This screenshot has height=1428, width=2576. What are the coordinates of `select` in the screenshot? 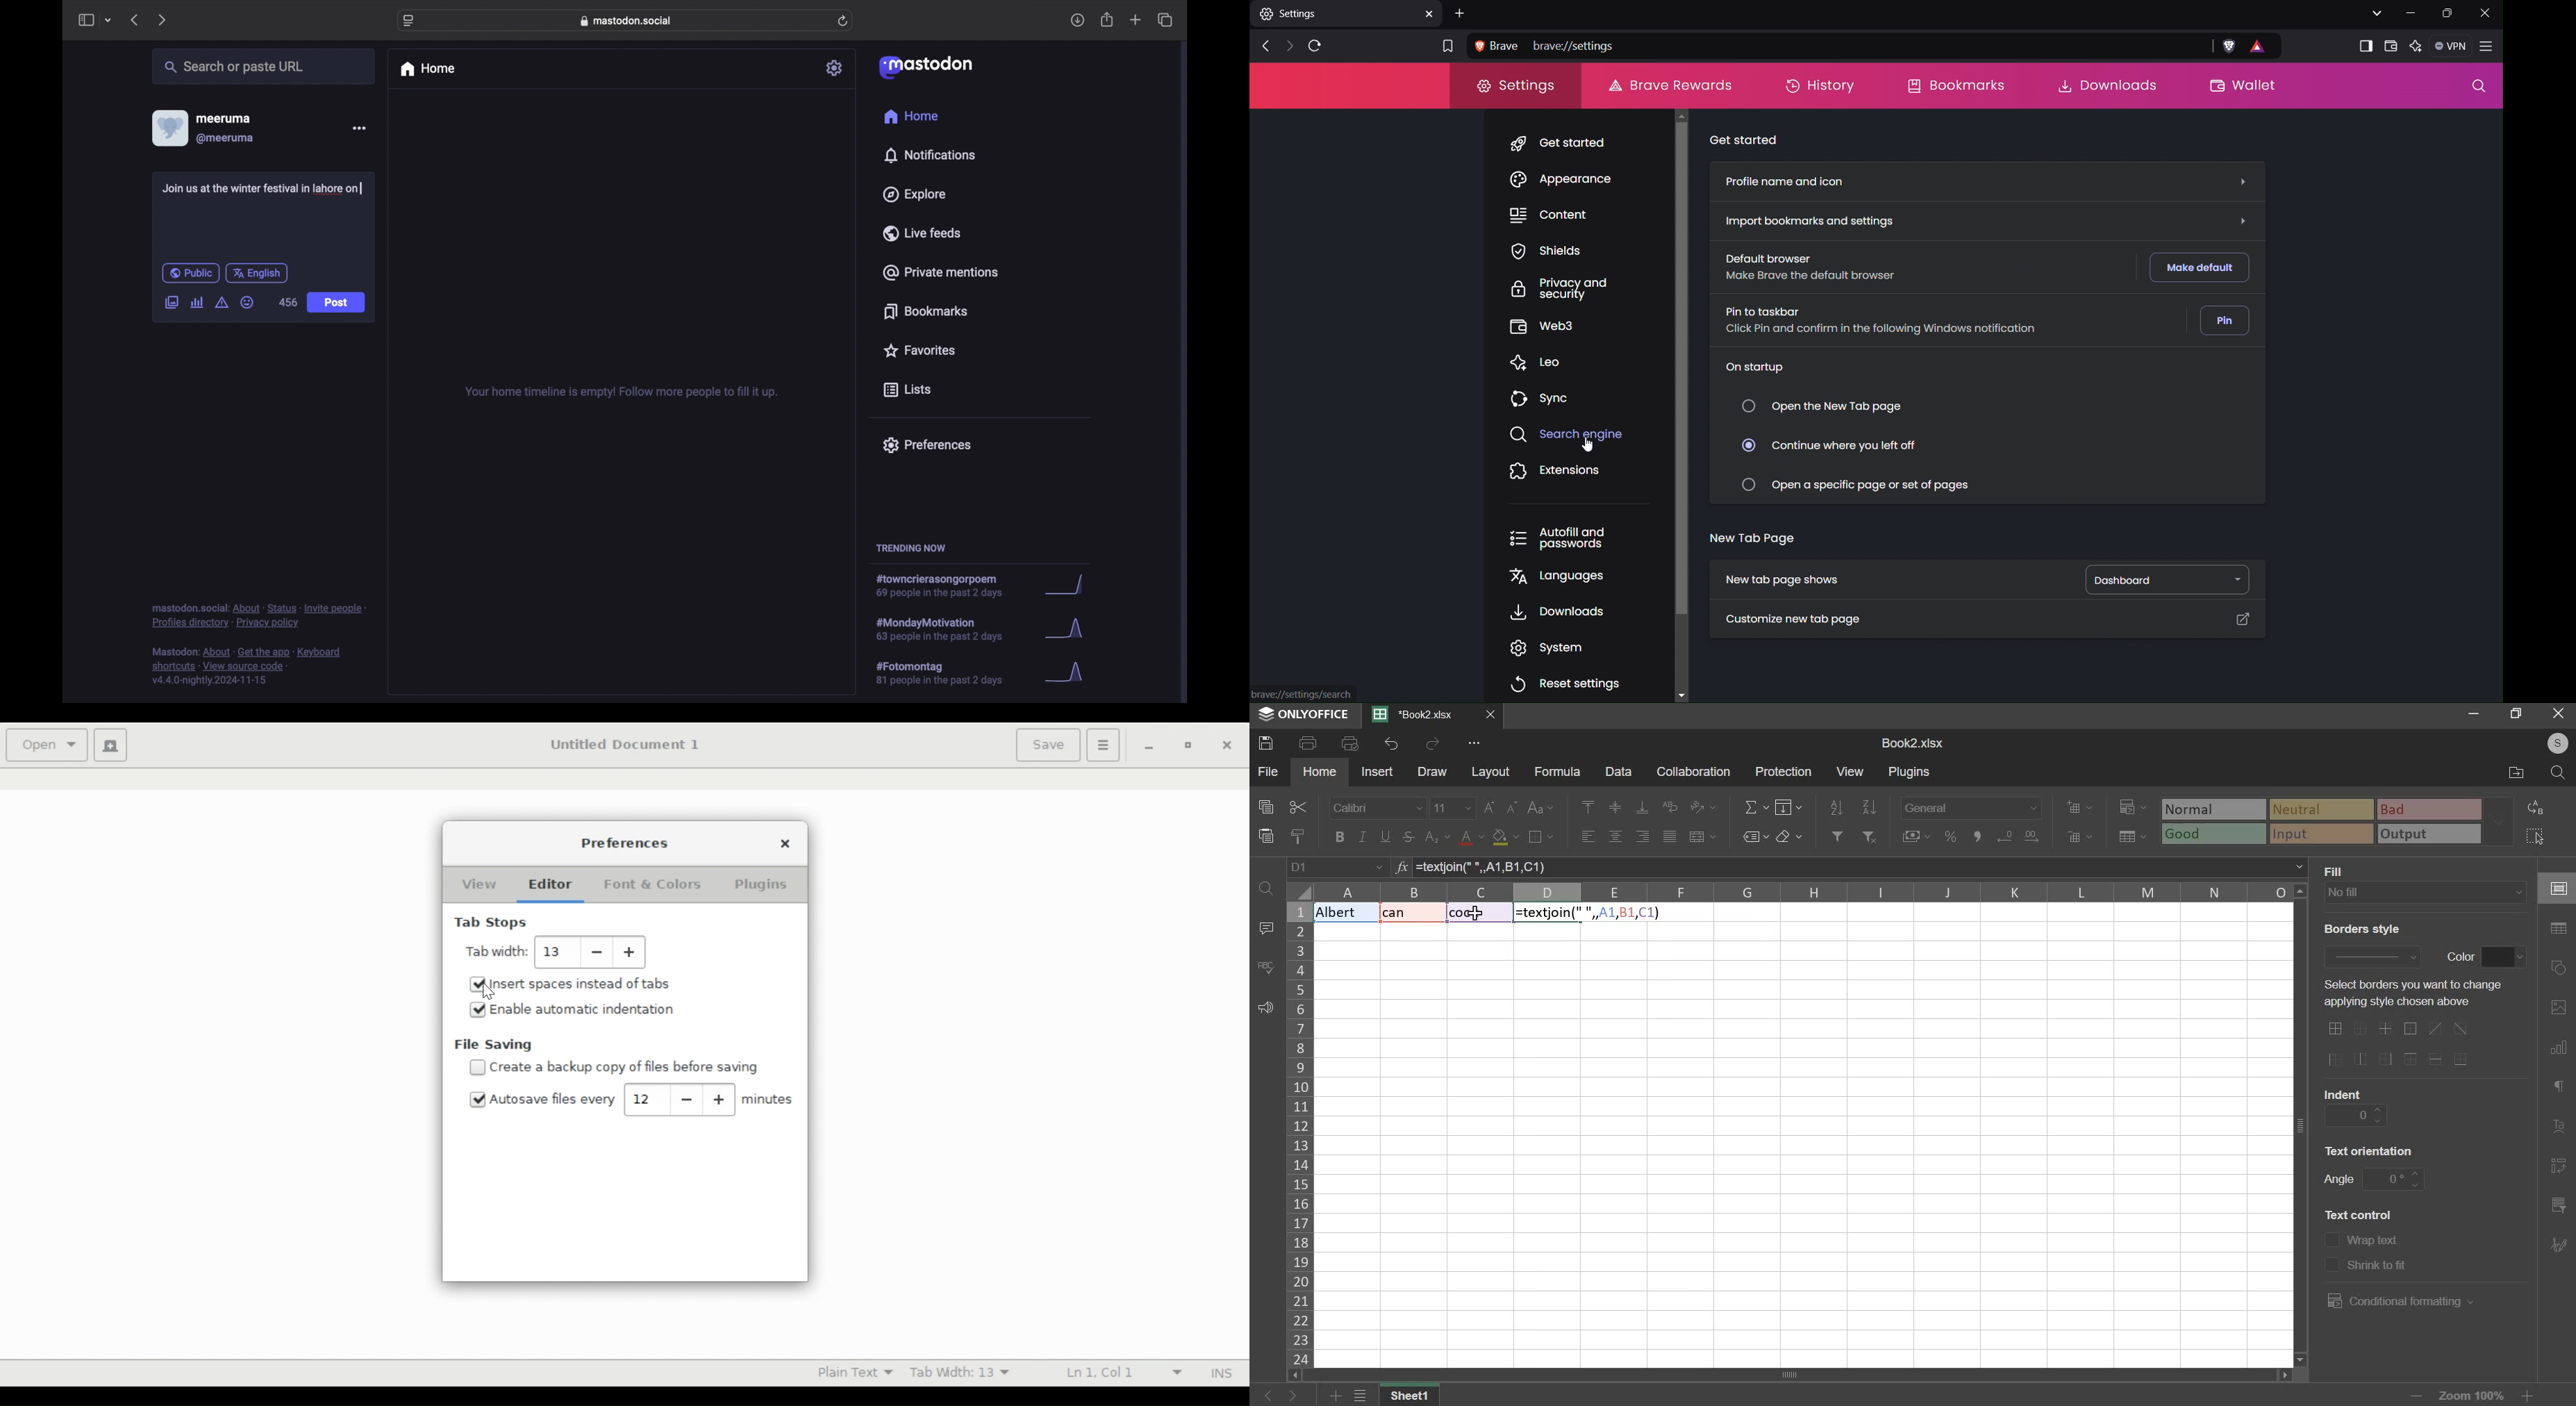 It's located at (2543, 836).